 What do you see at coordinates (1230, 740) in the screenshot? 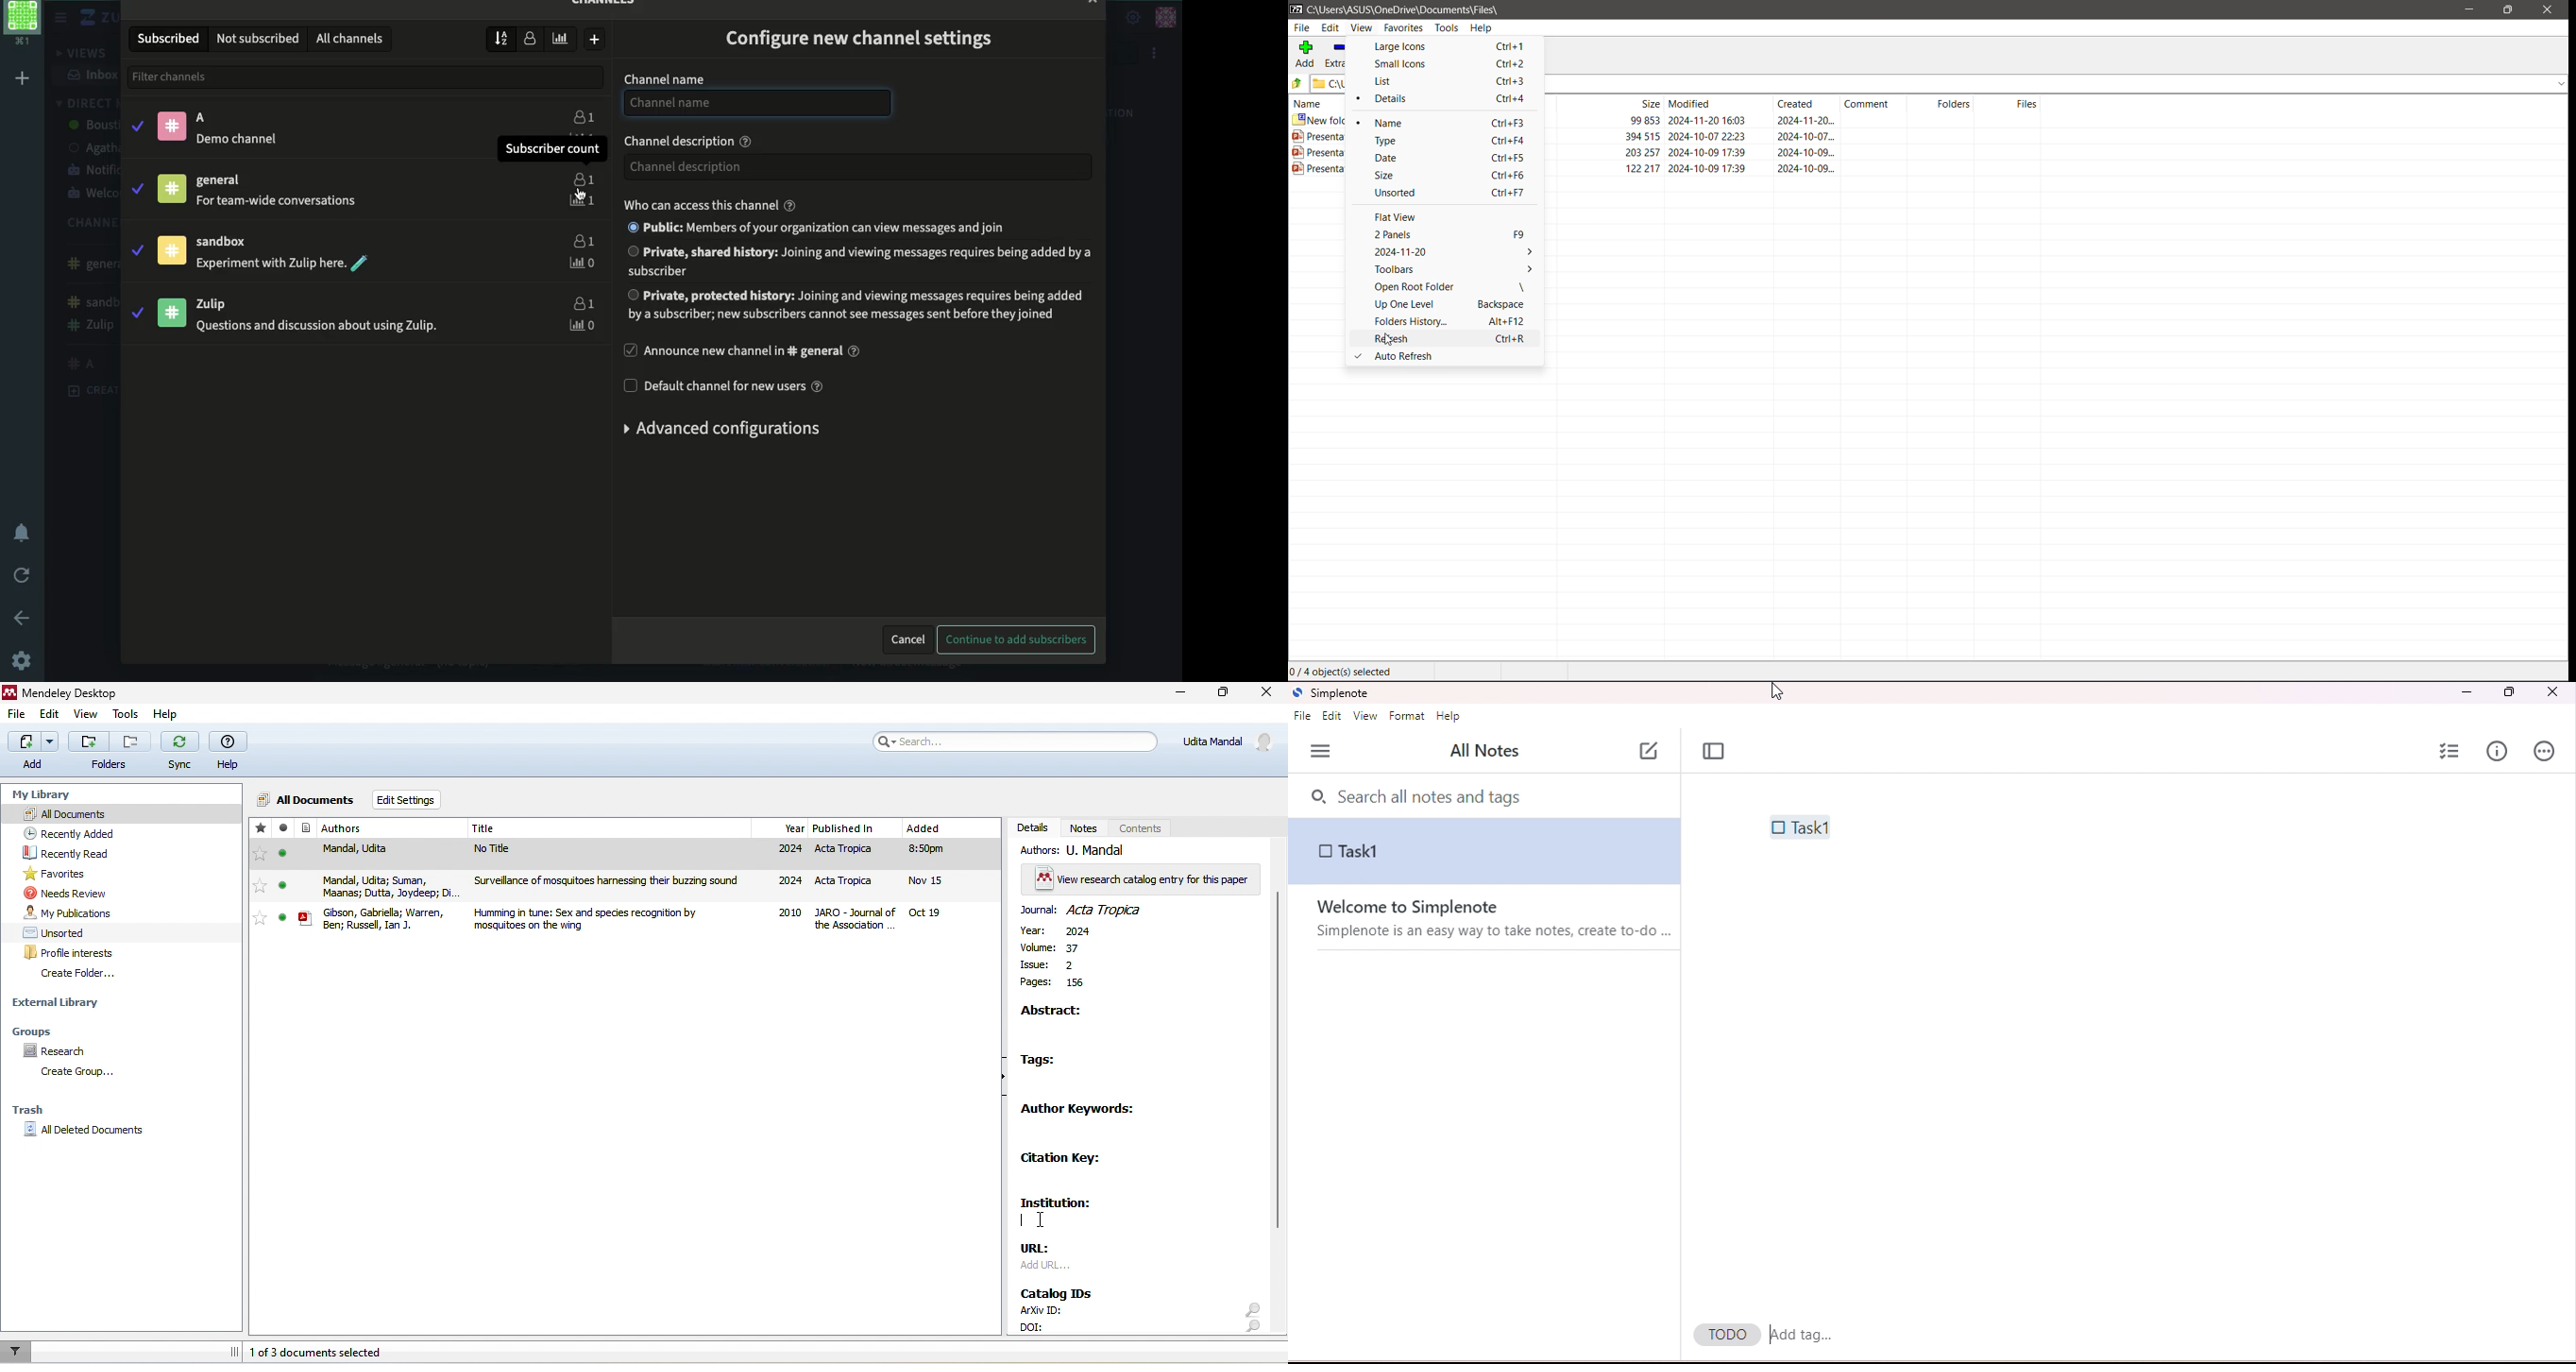
I see `udita ` at bounding box center [1230, 740].